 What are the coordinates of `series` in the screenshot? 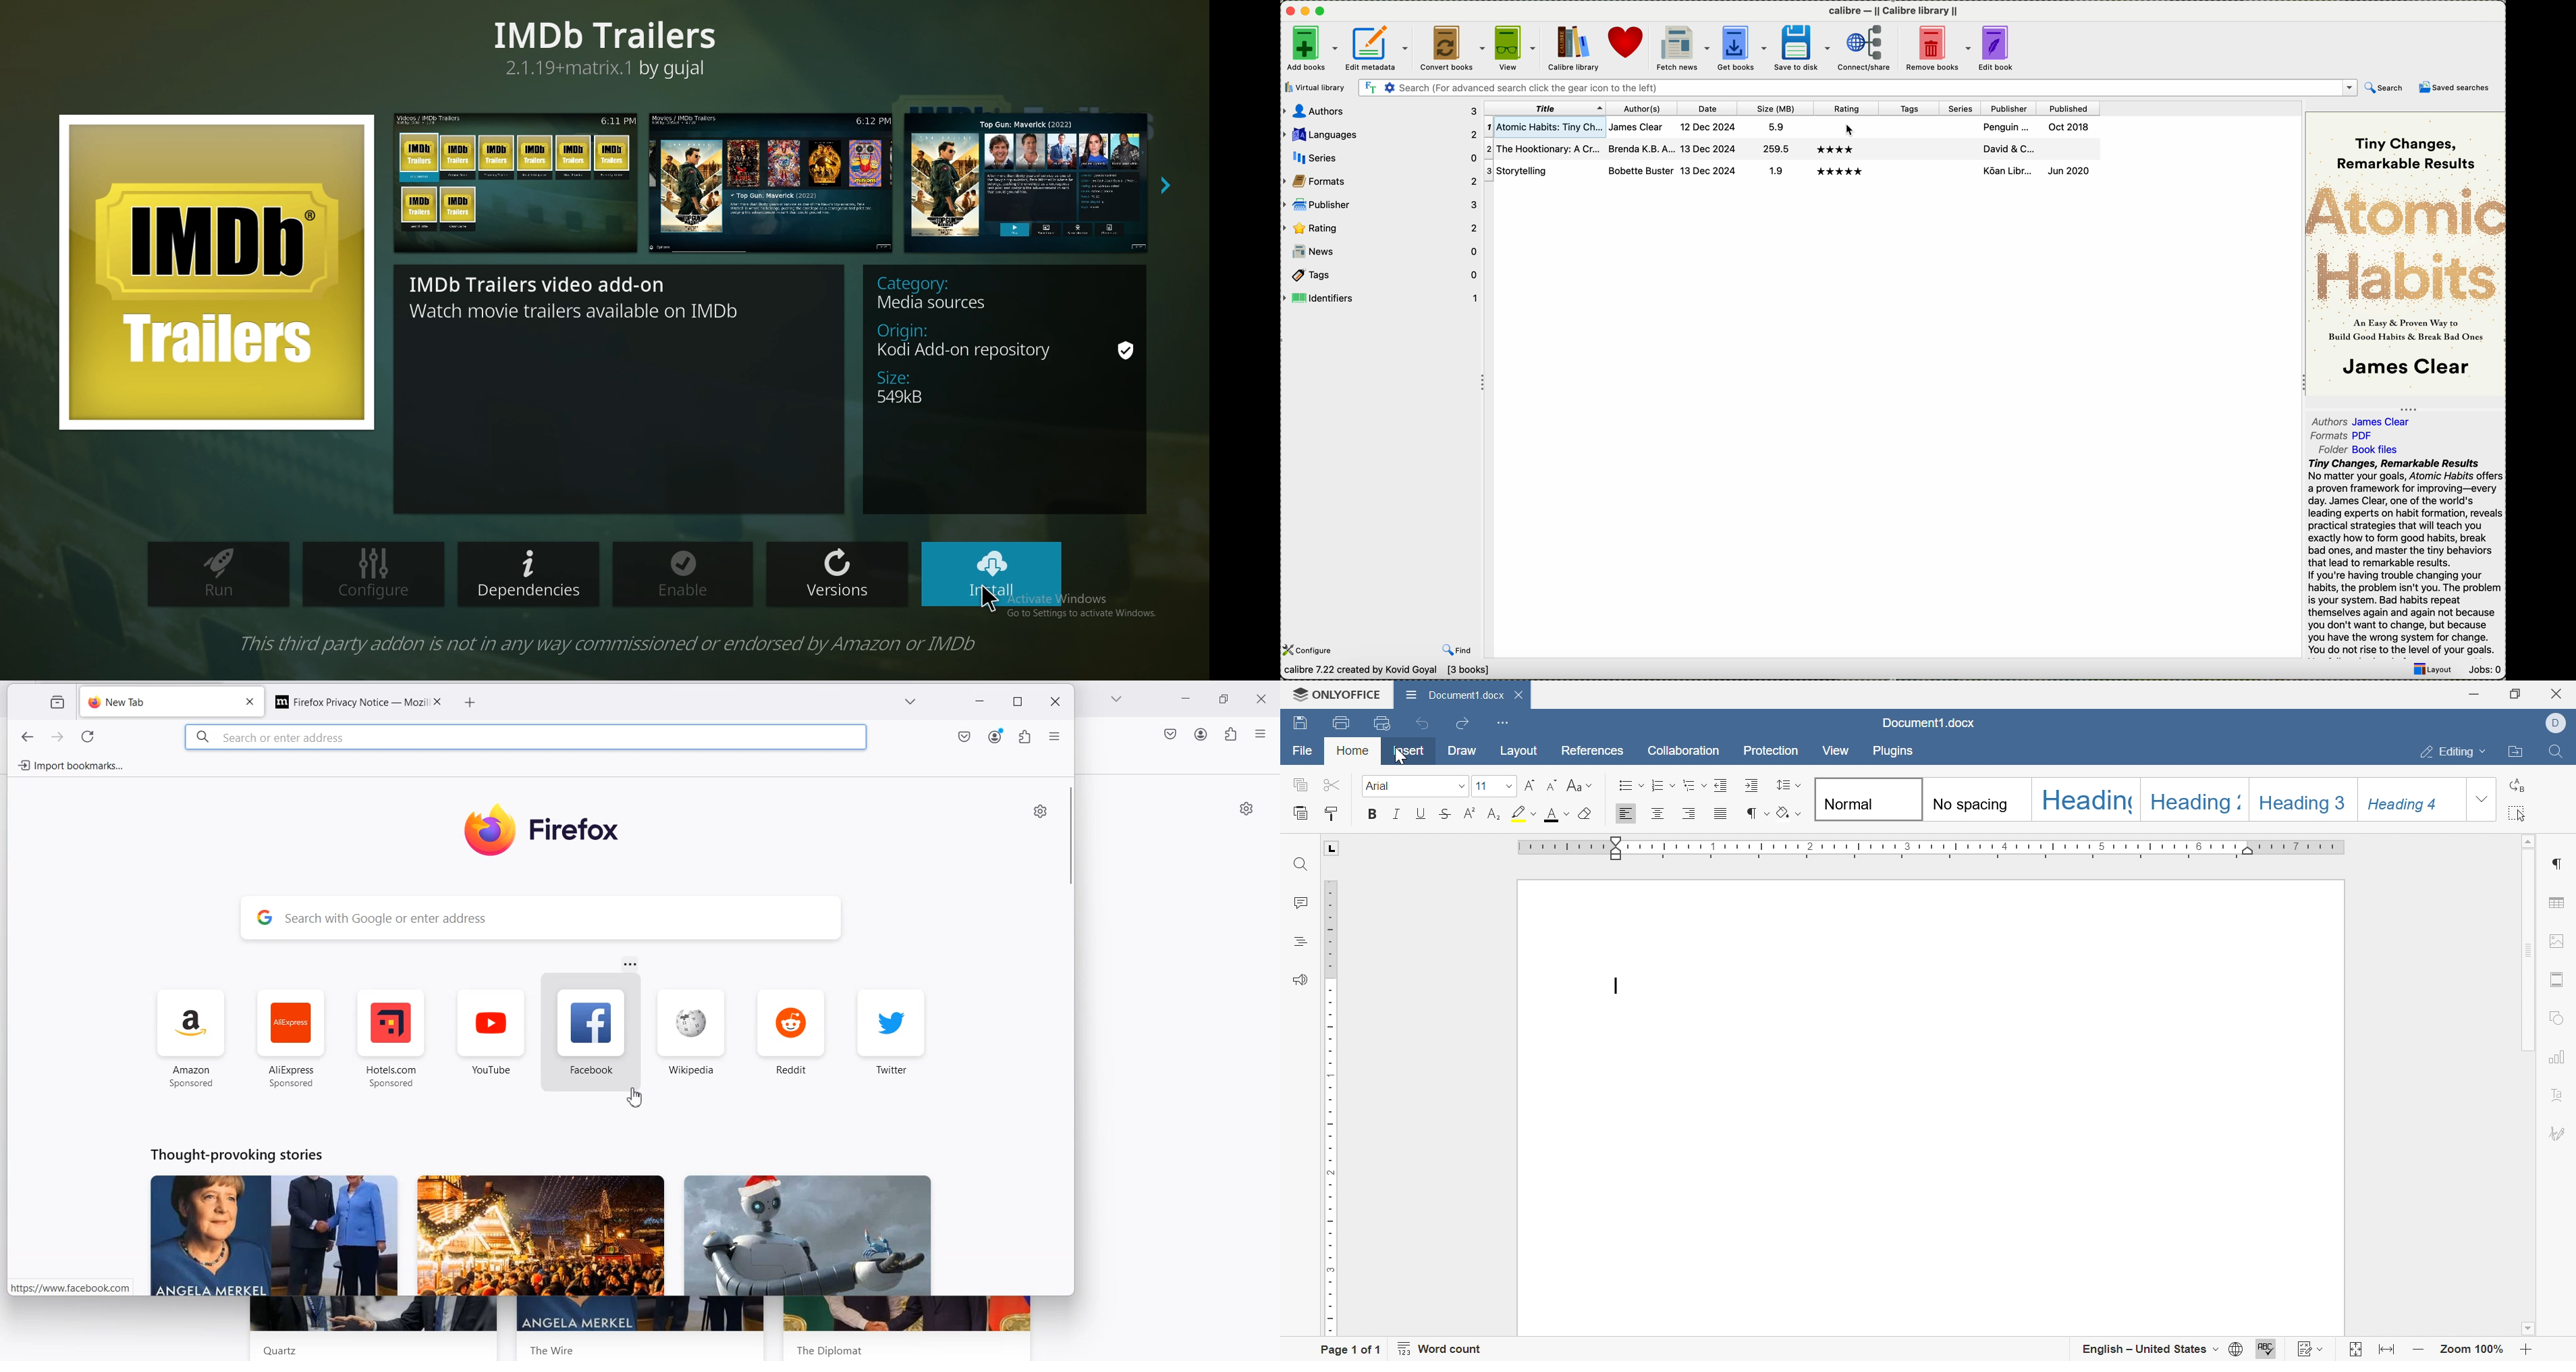 It's located at (1962, 108).